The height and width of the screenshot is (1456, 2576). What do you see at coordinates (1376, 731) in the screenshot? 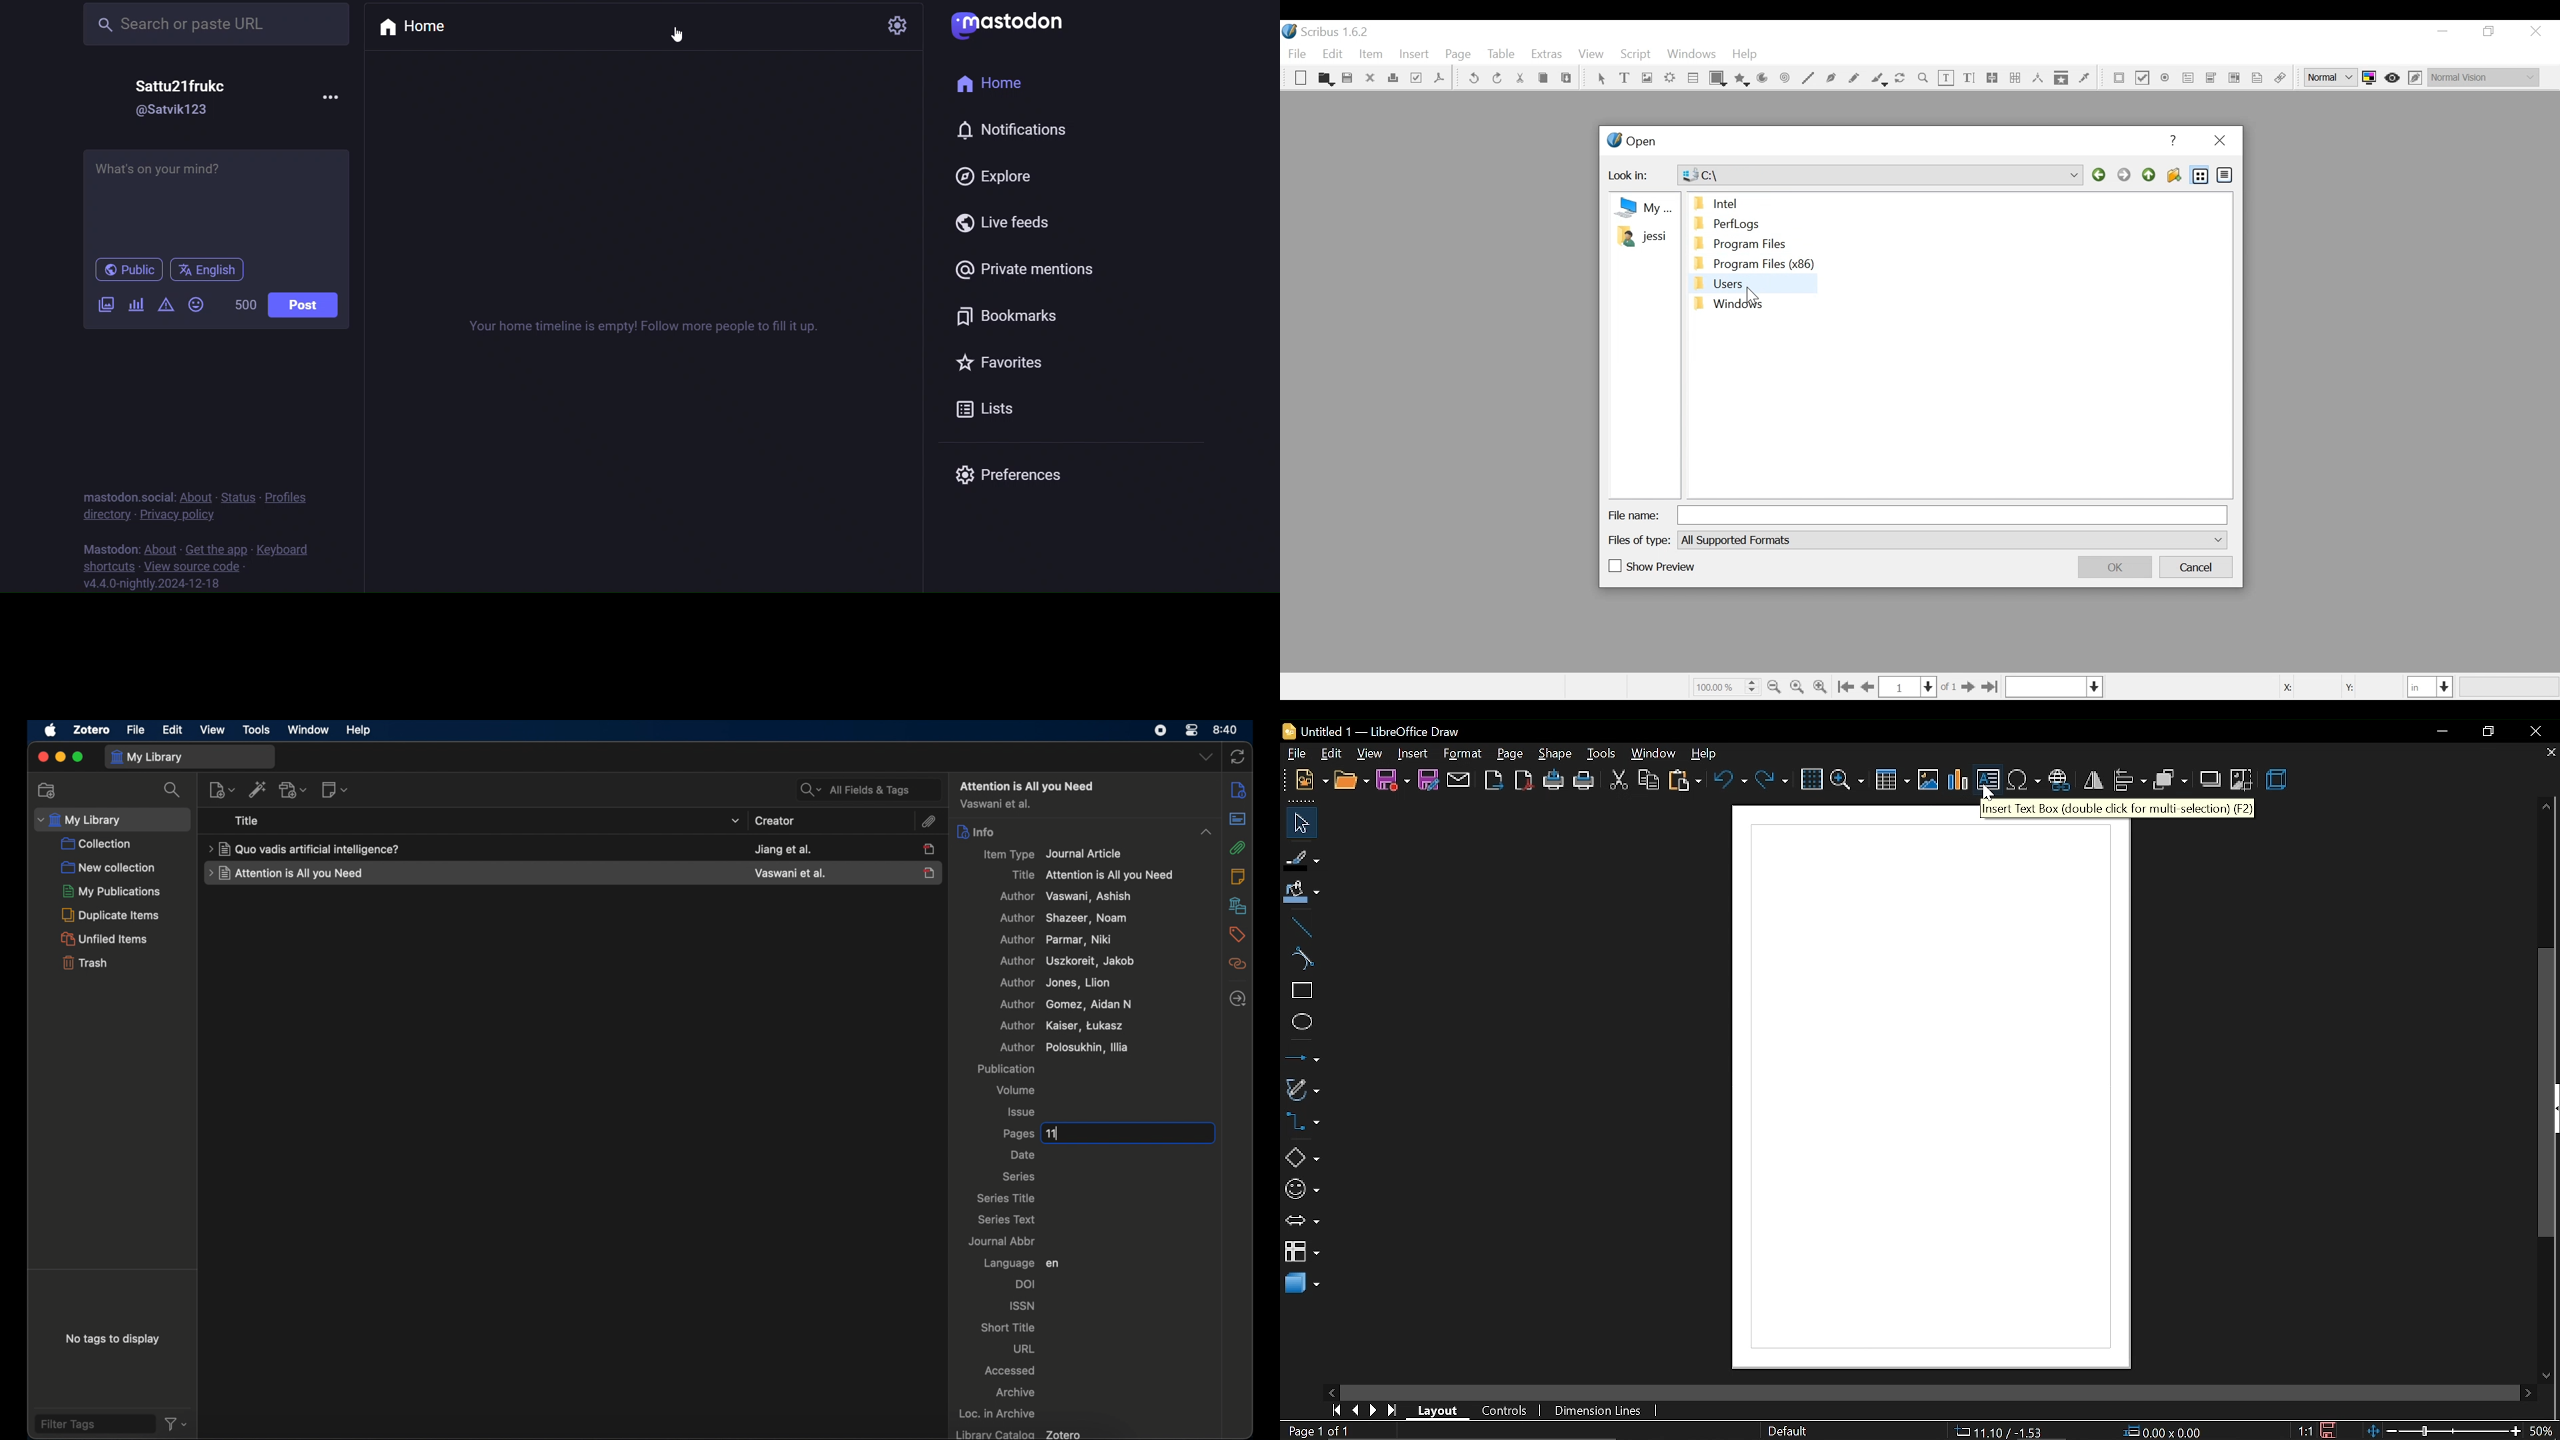
I see `current window` at bounding box center [1376, 731].